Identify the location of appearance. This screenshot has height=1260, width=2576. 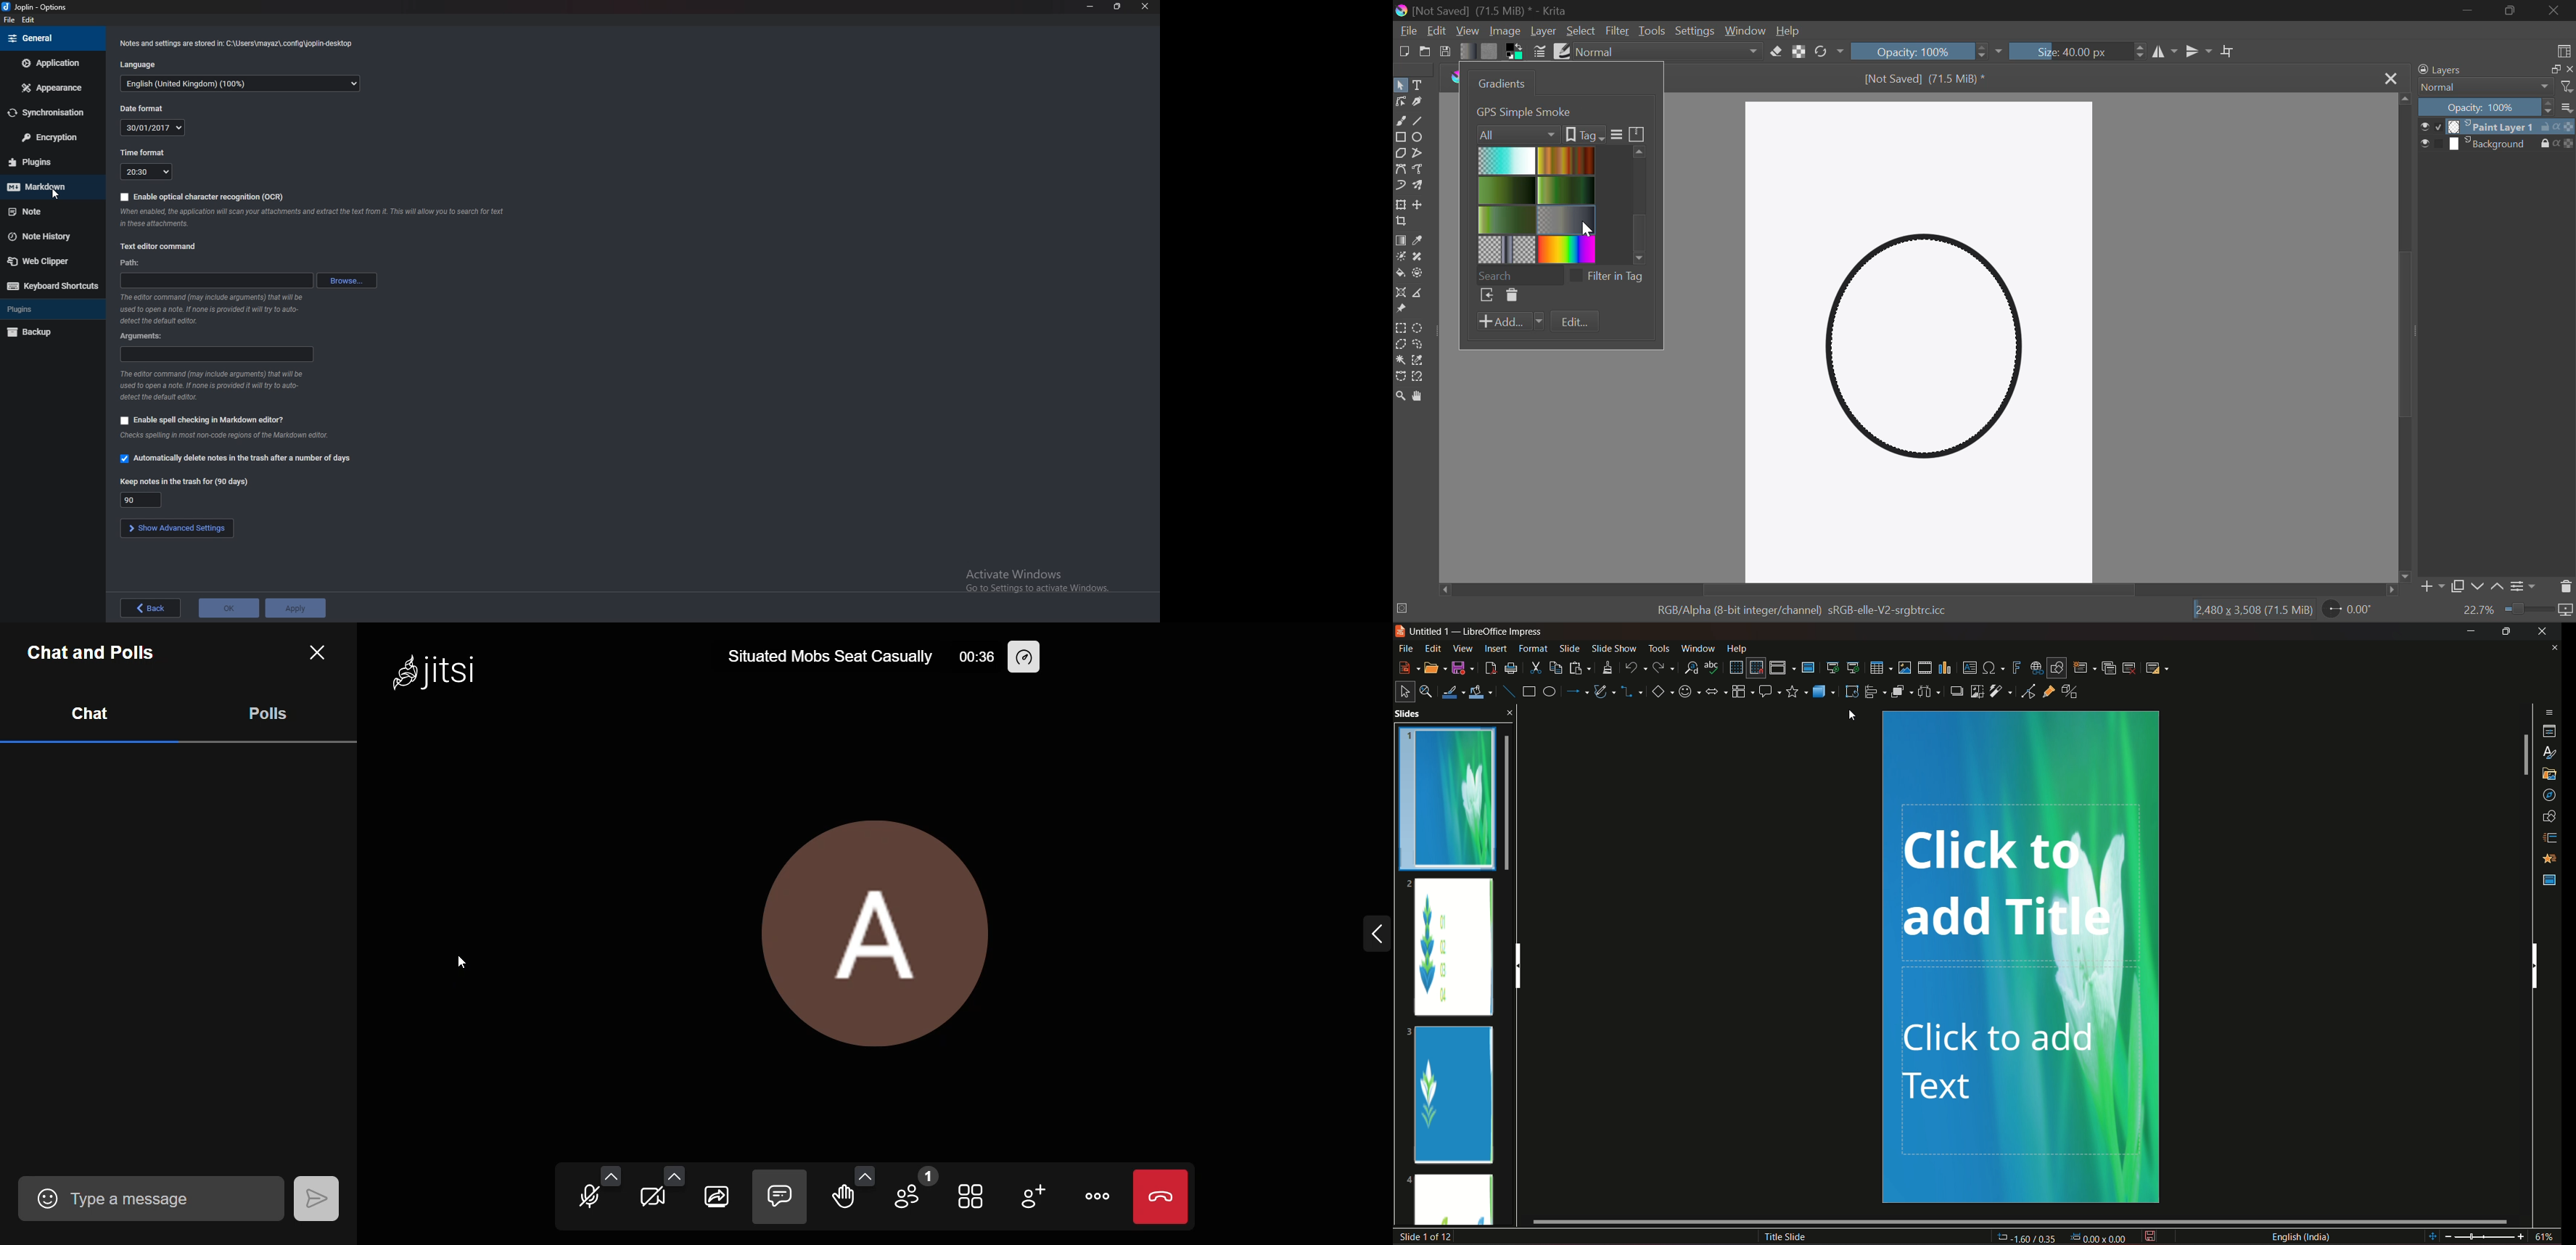
(50, 89).